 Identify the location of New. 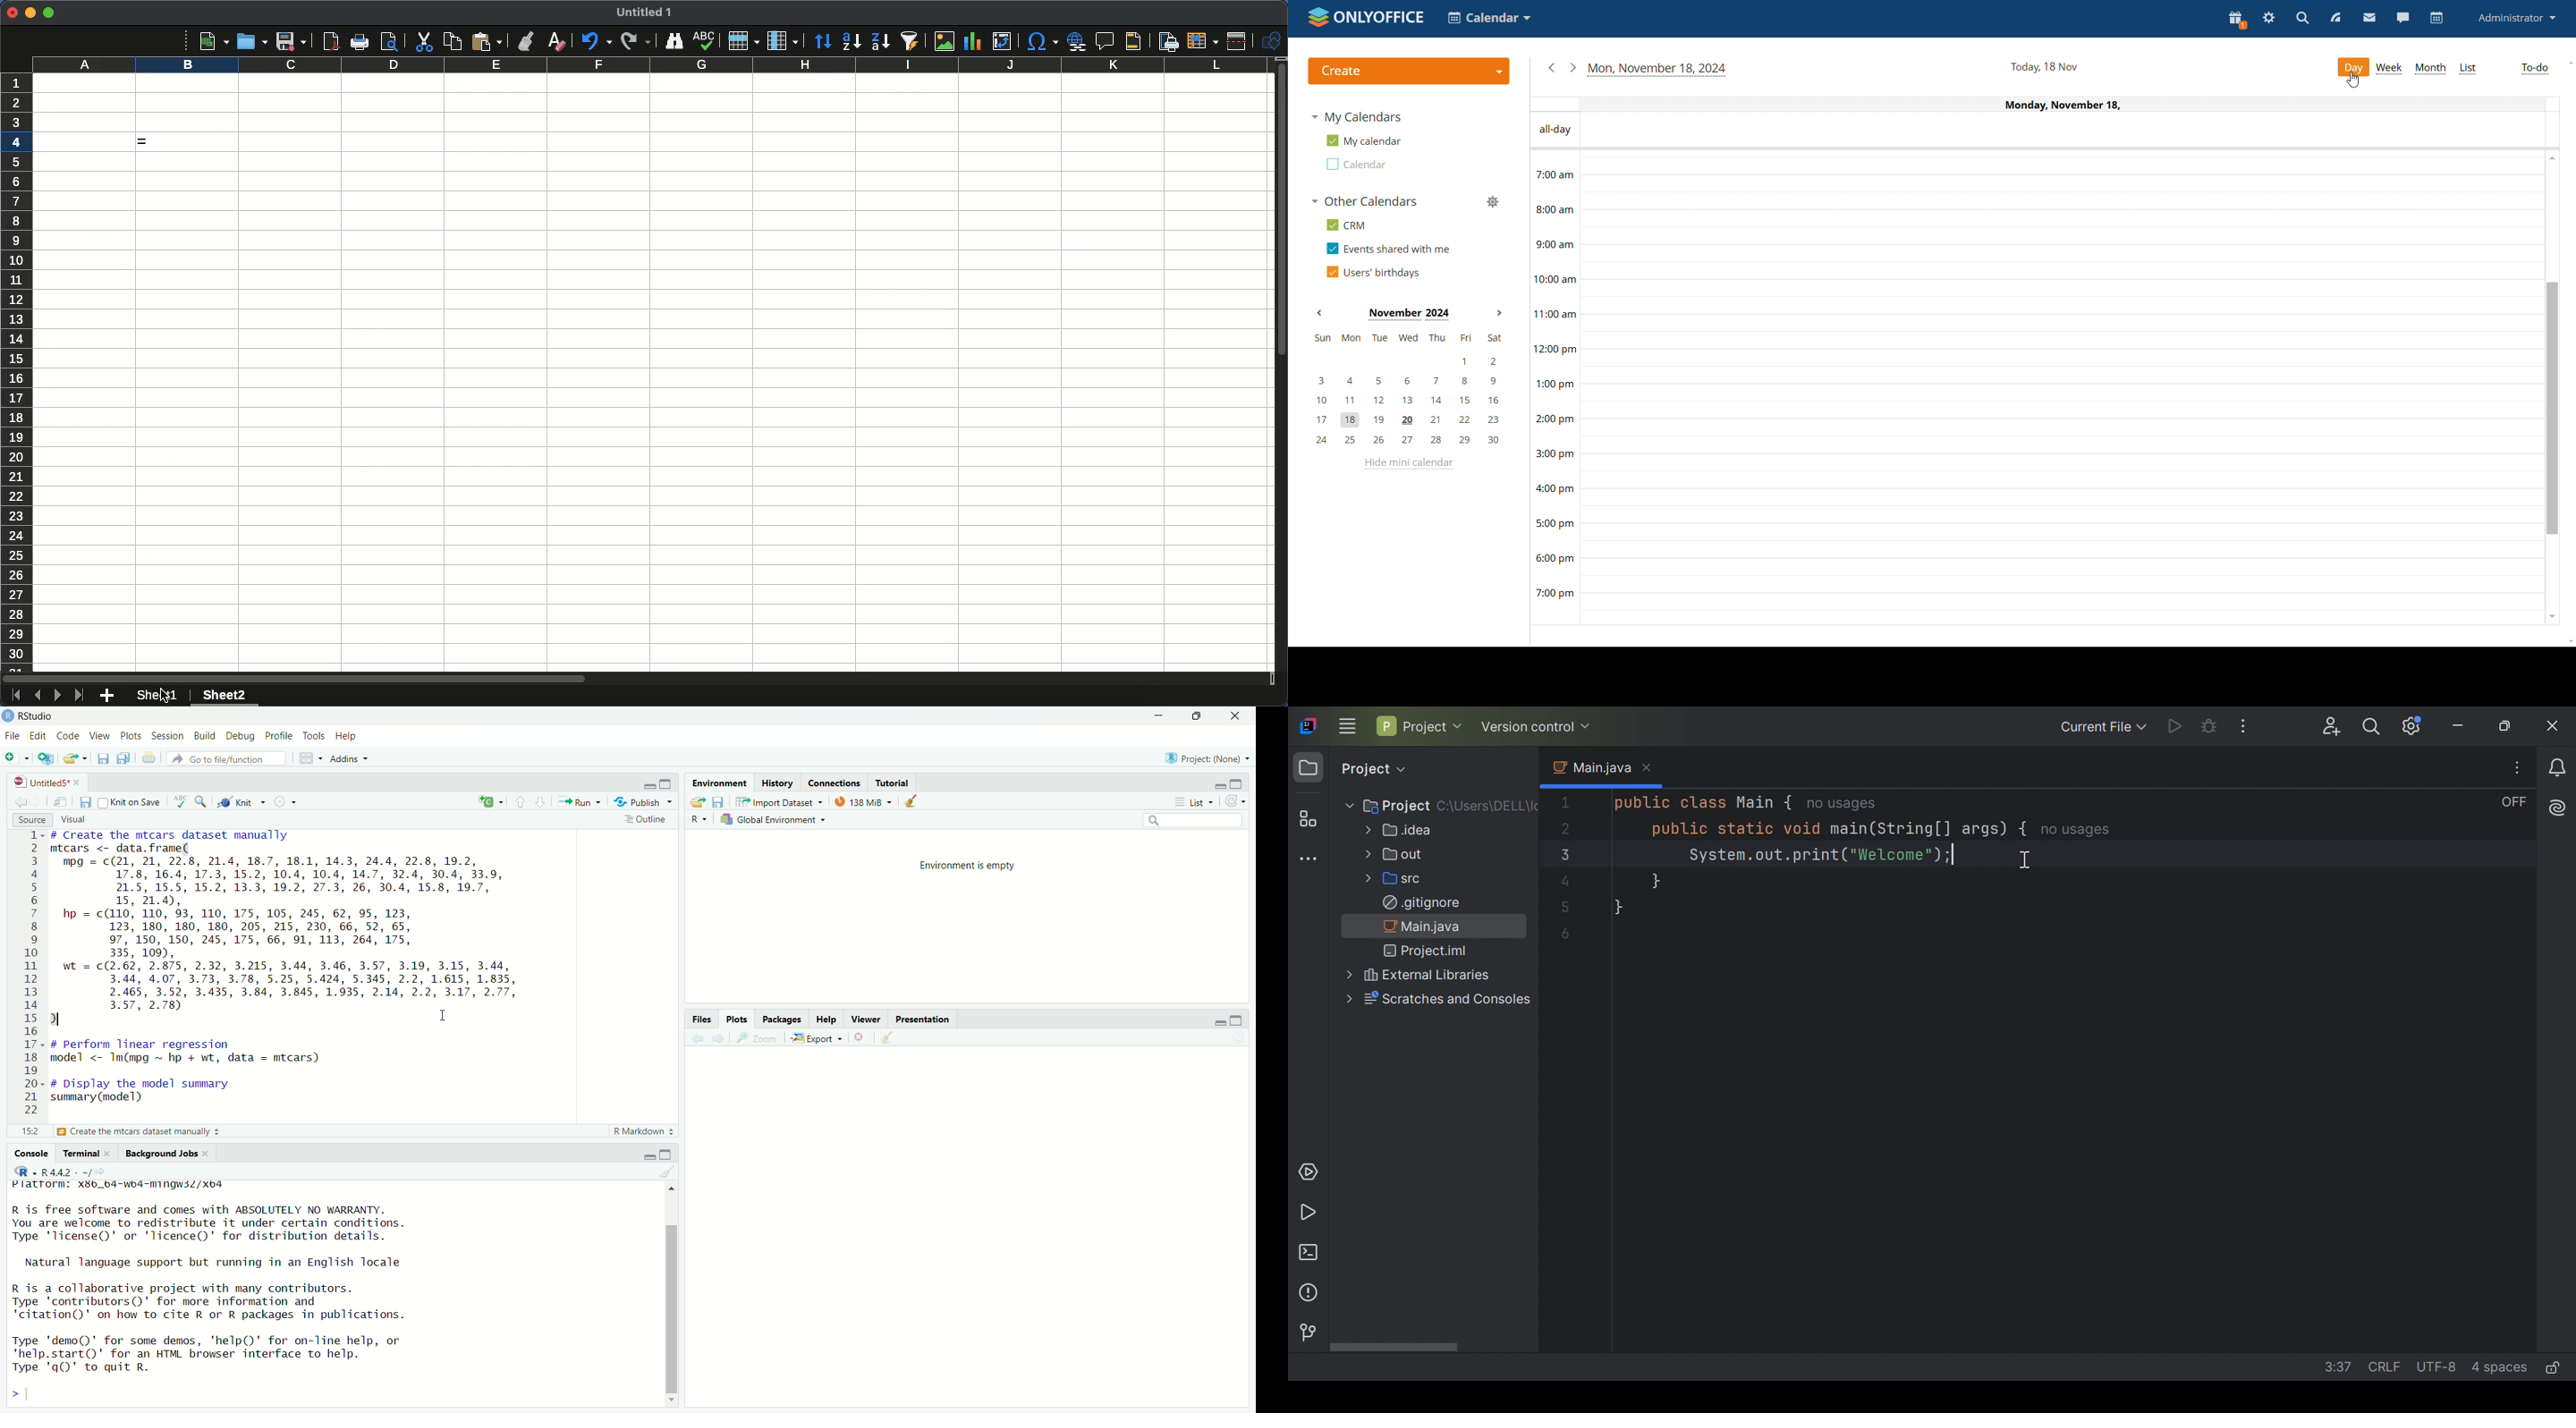
(214, 40).